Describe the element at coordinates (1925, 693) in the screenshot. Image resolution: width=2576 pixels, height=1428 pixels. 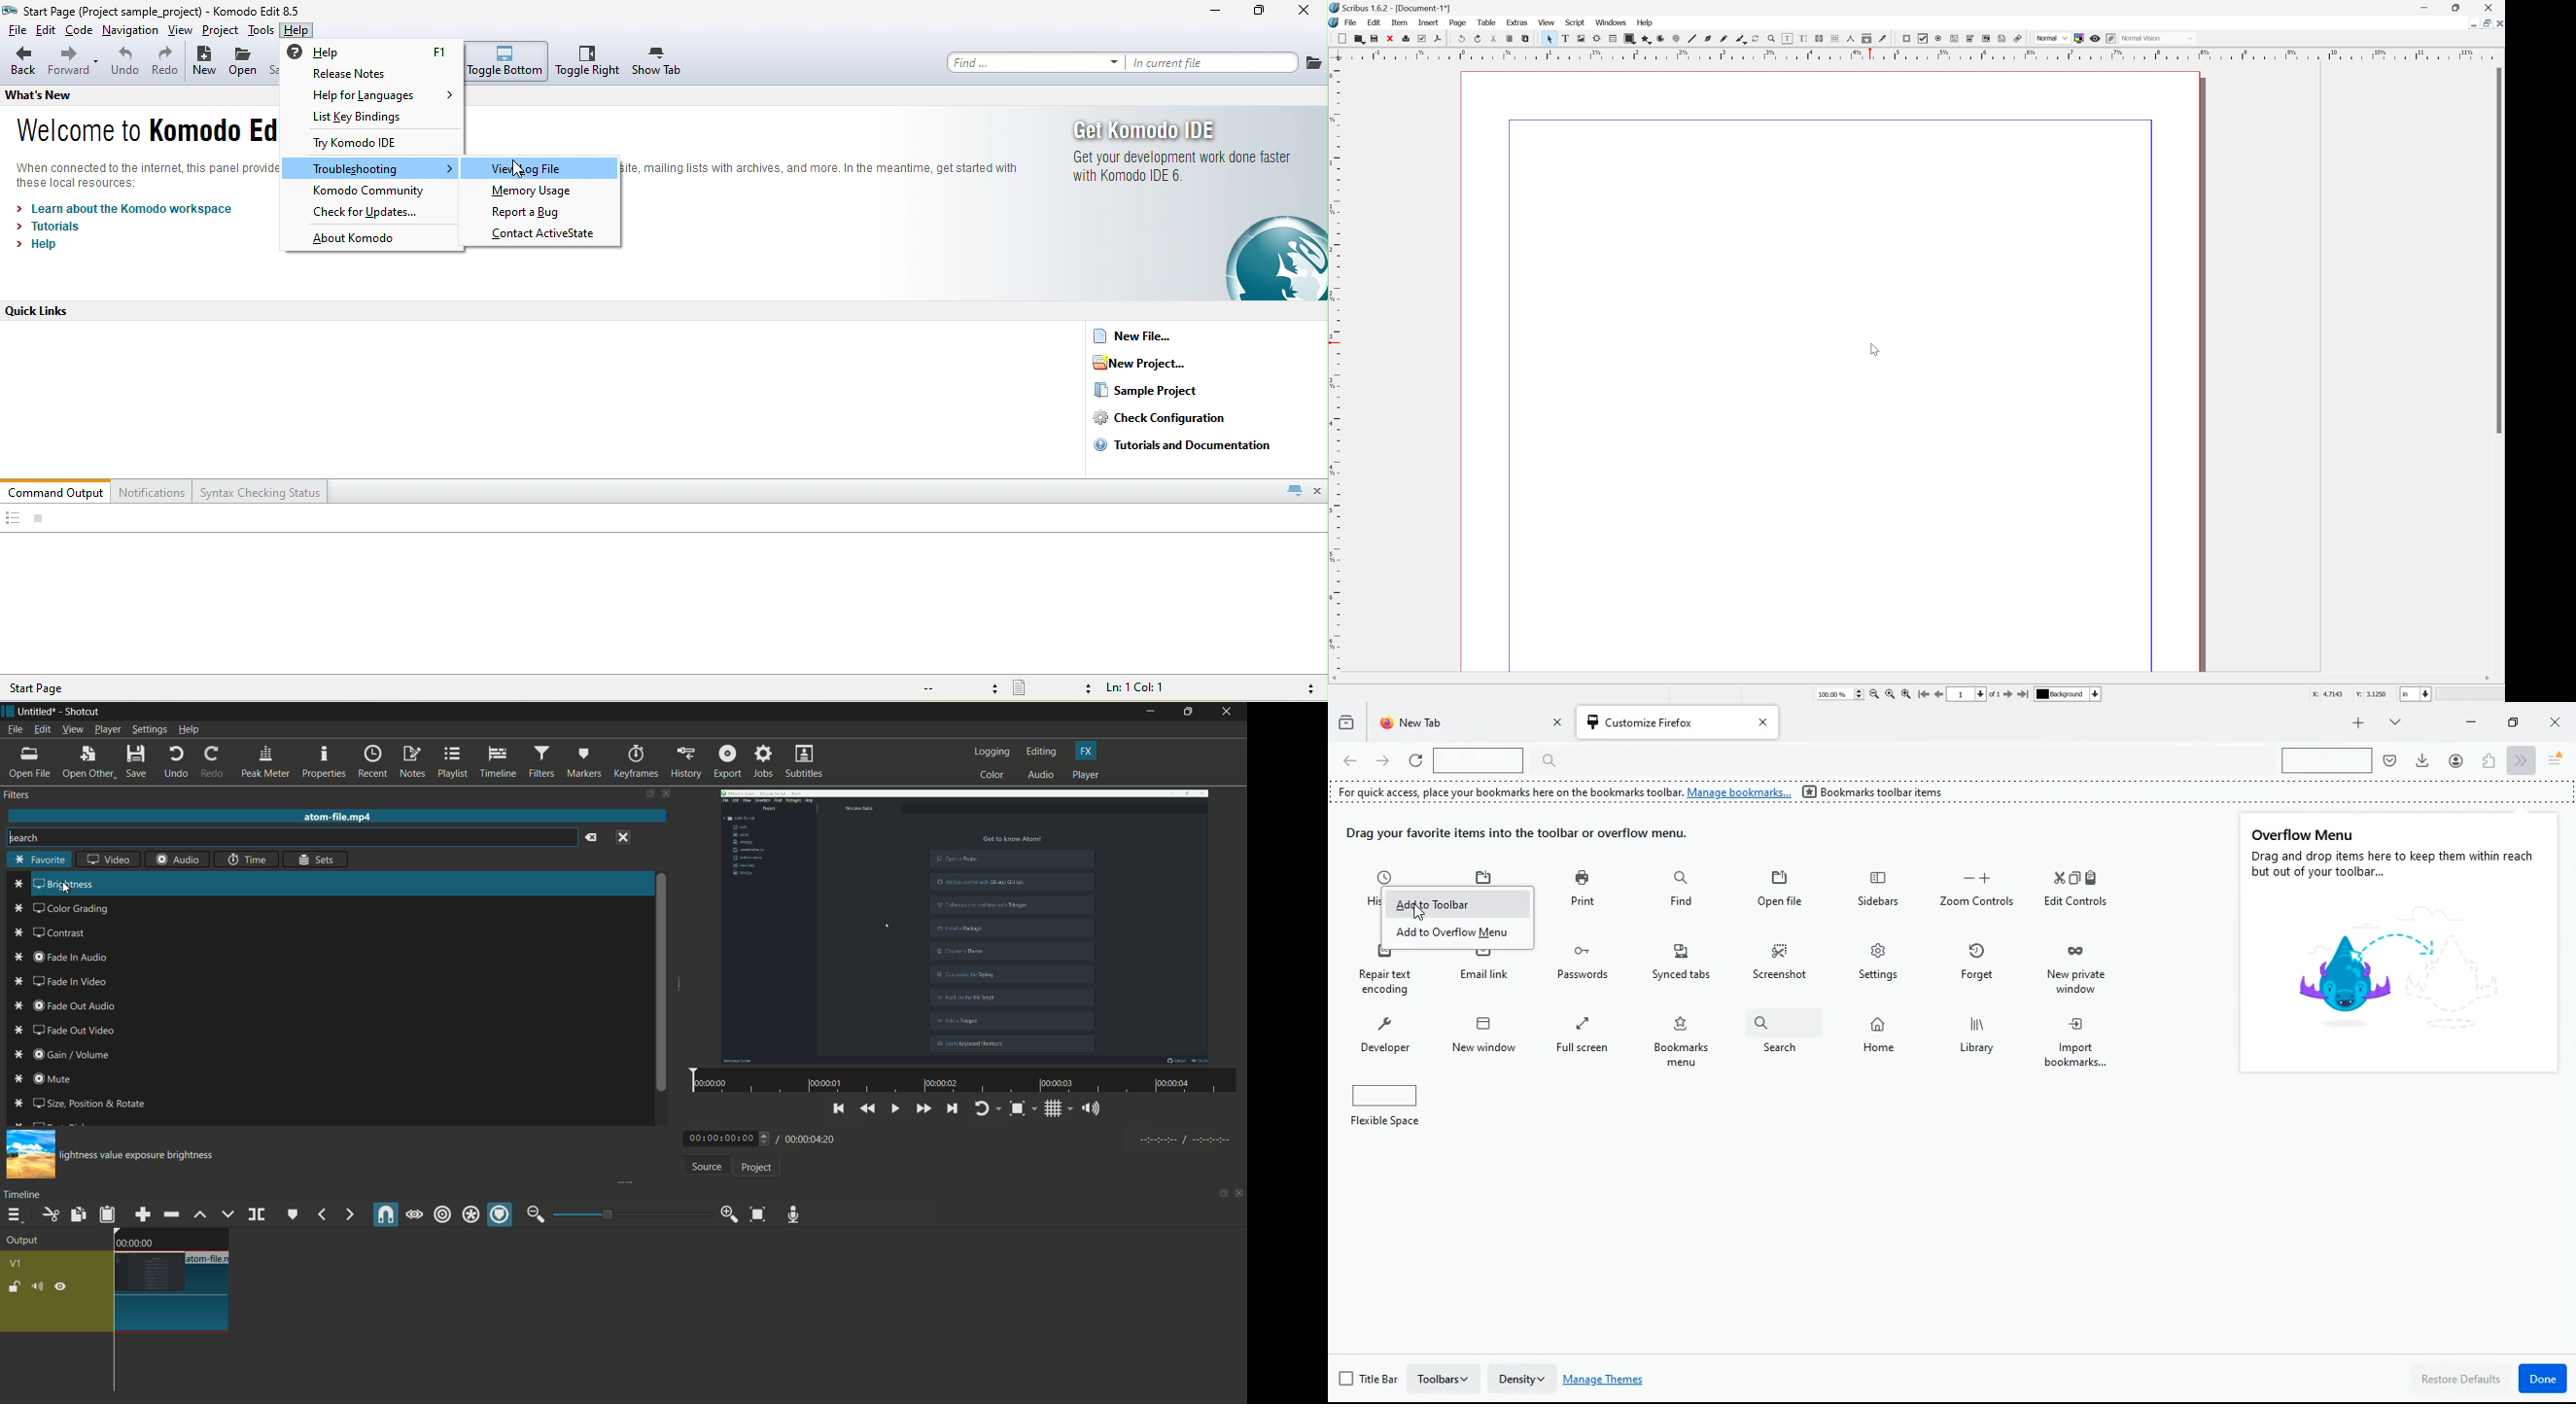
I see `Go to first page` at that location.